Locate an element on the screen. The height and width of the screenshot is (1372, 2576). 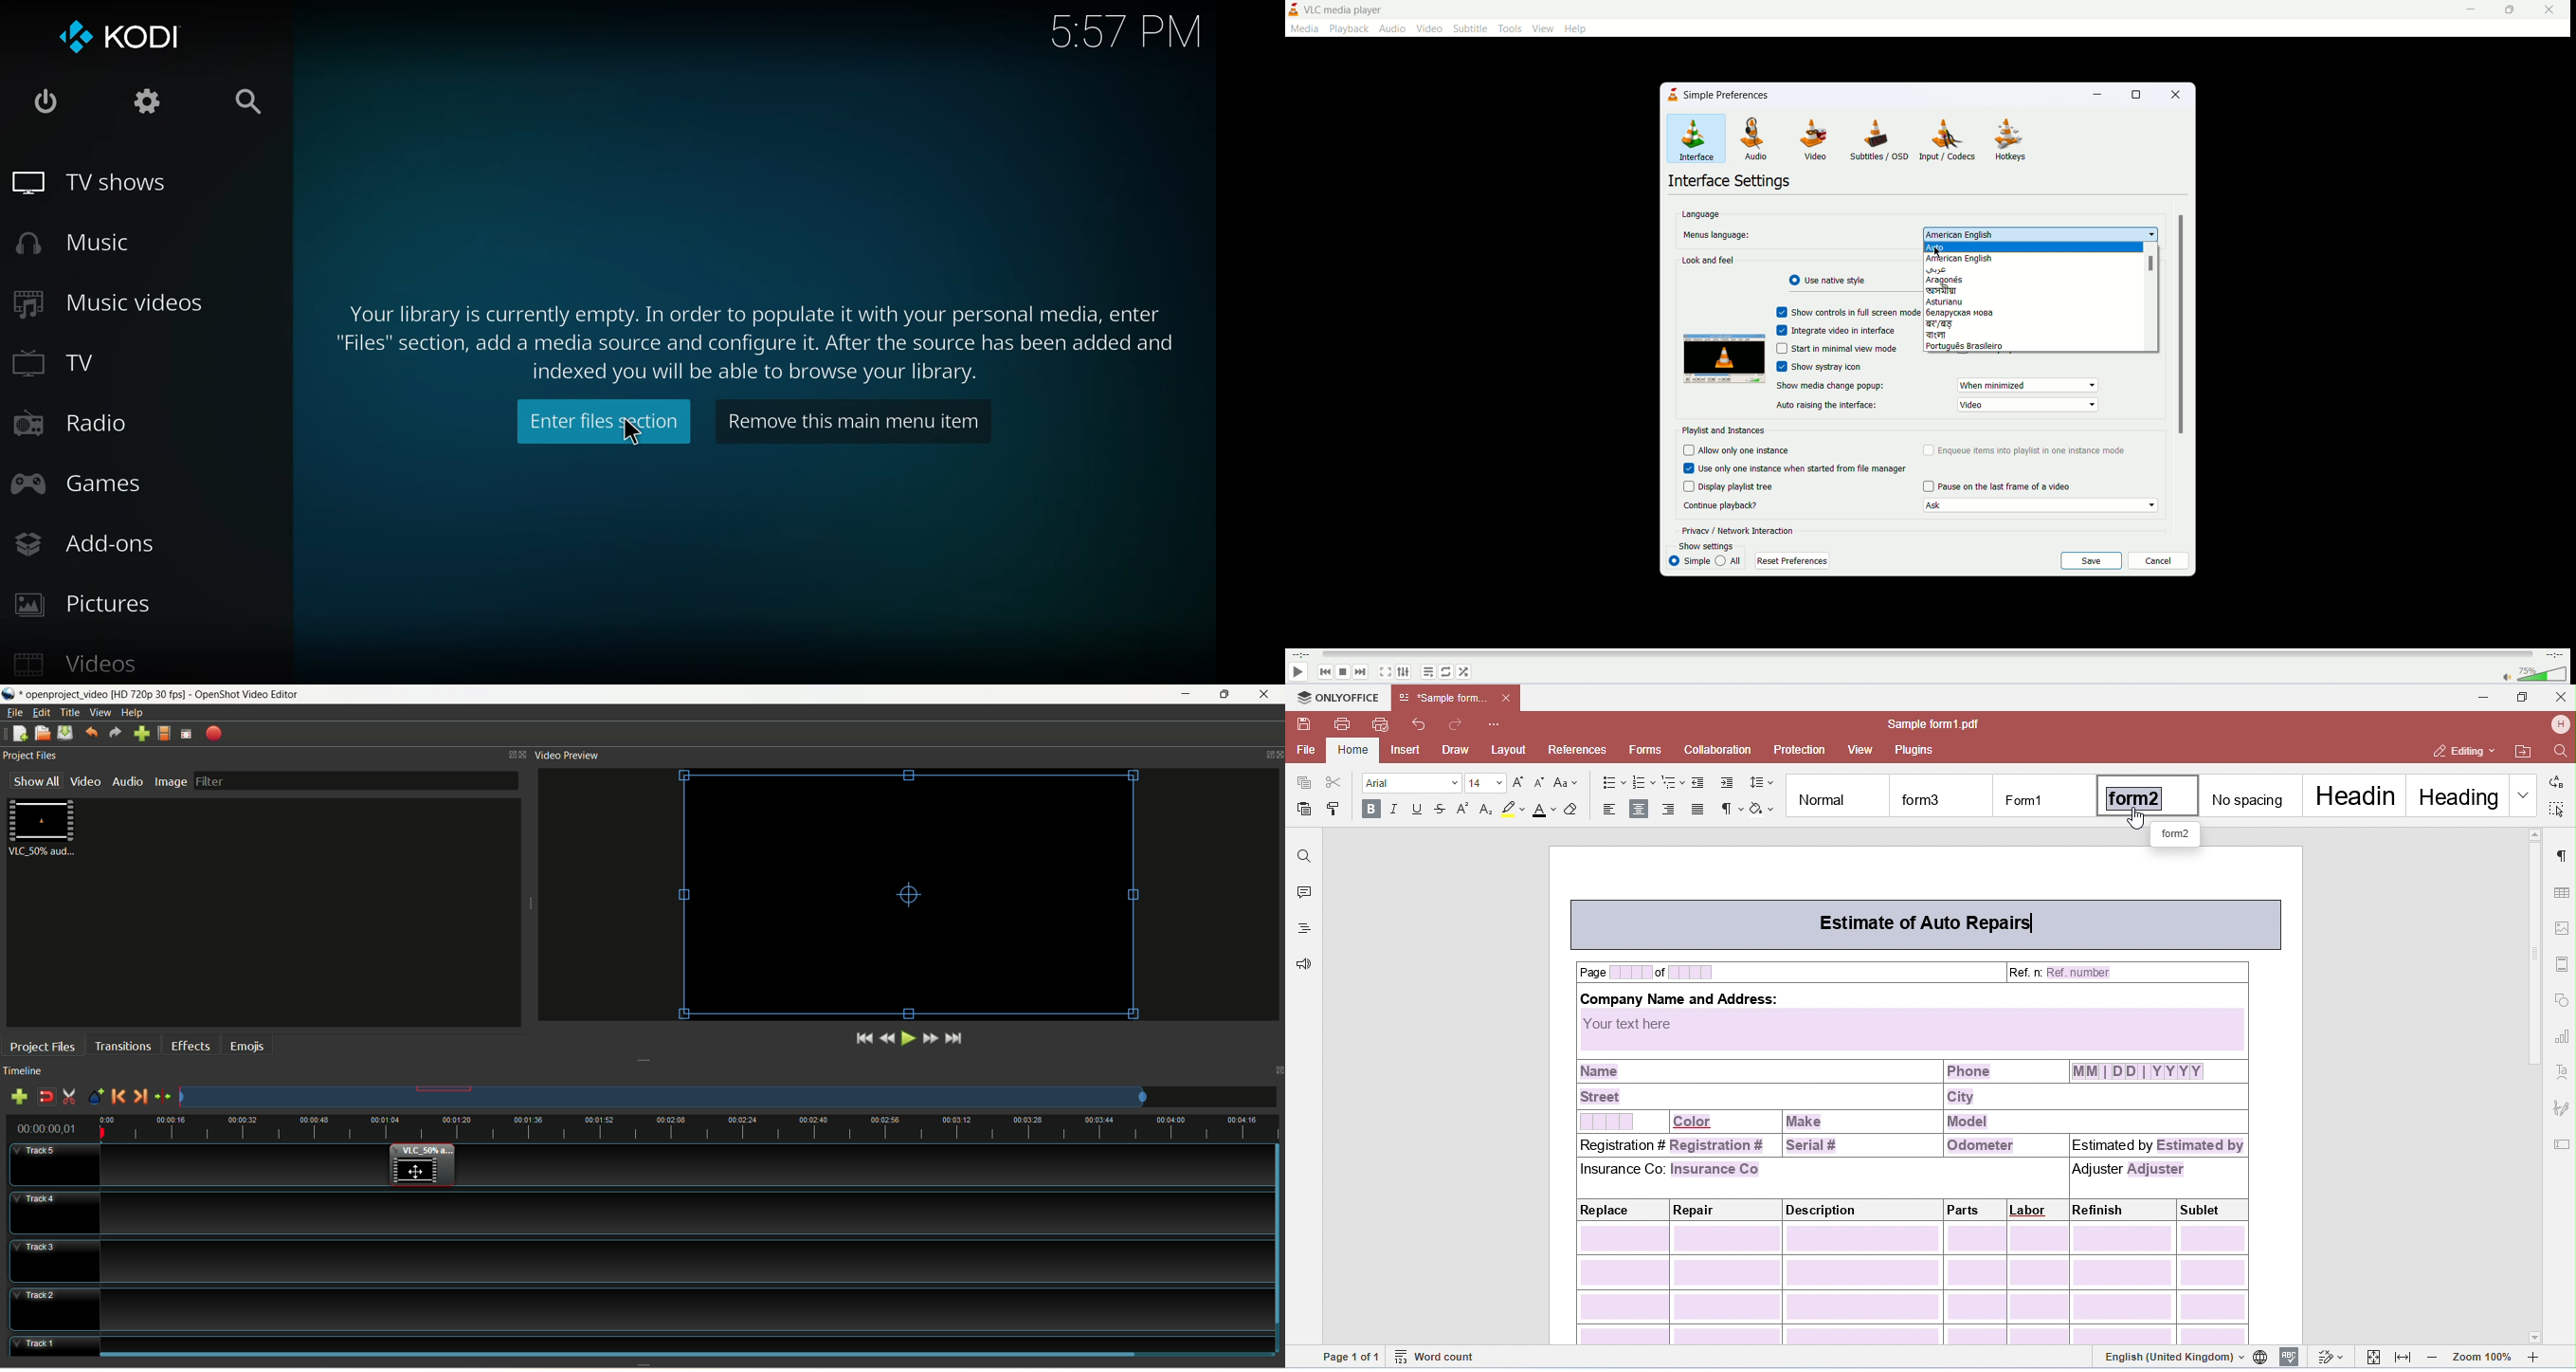
use radiant style is located at coordinates (1831, 280).